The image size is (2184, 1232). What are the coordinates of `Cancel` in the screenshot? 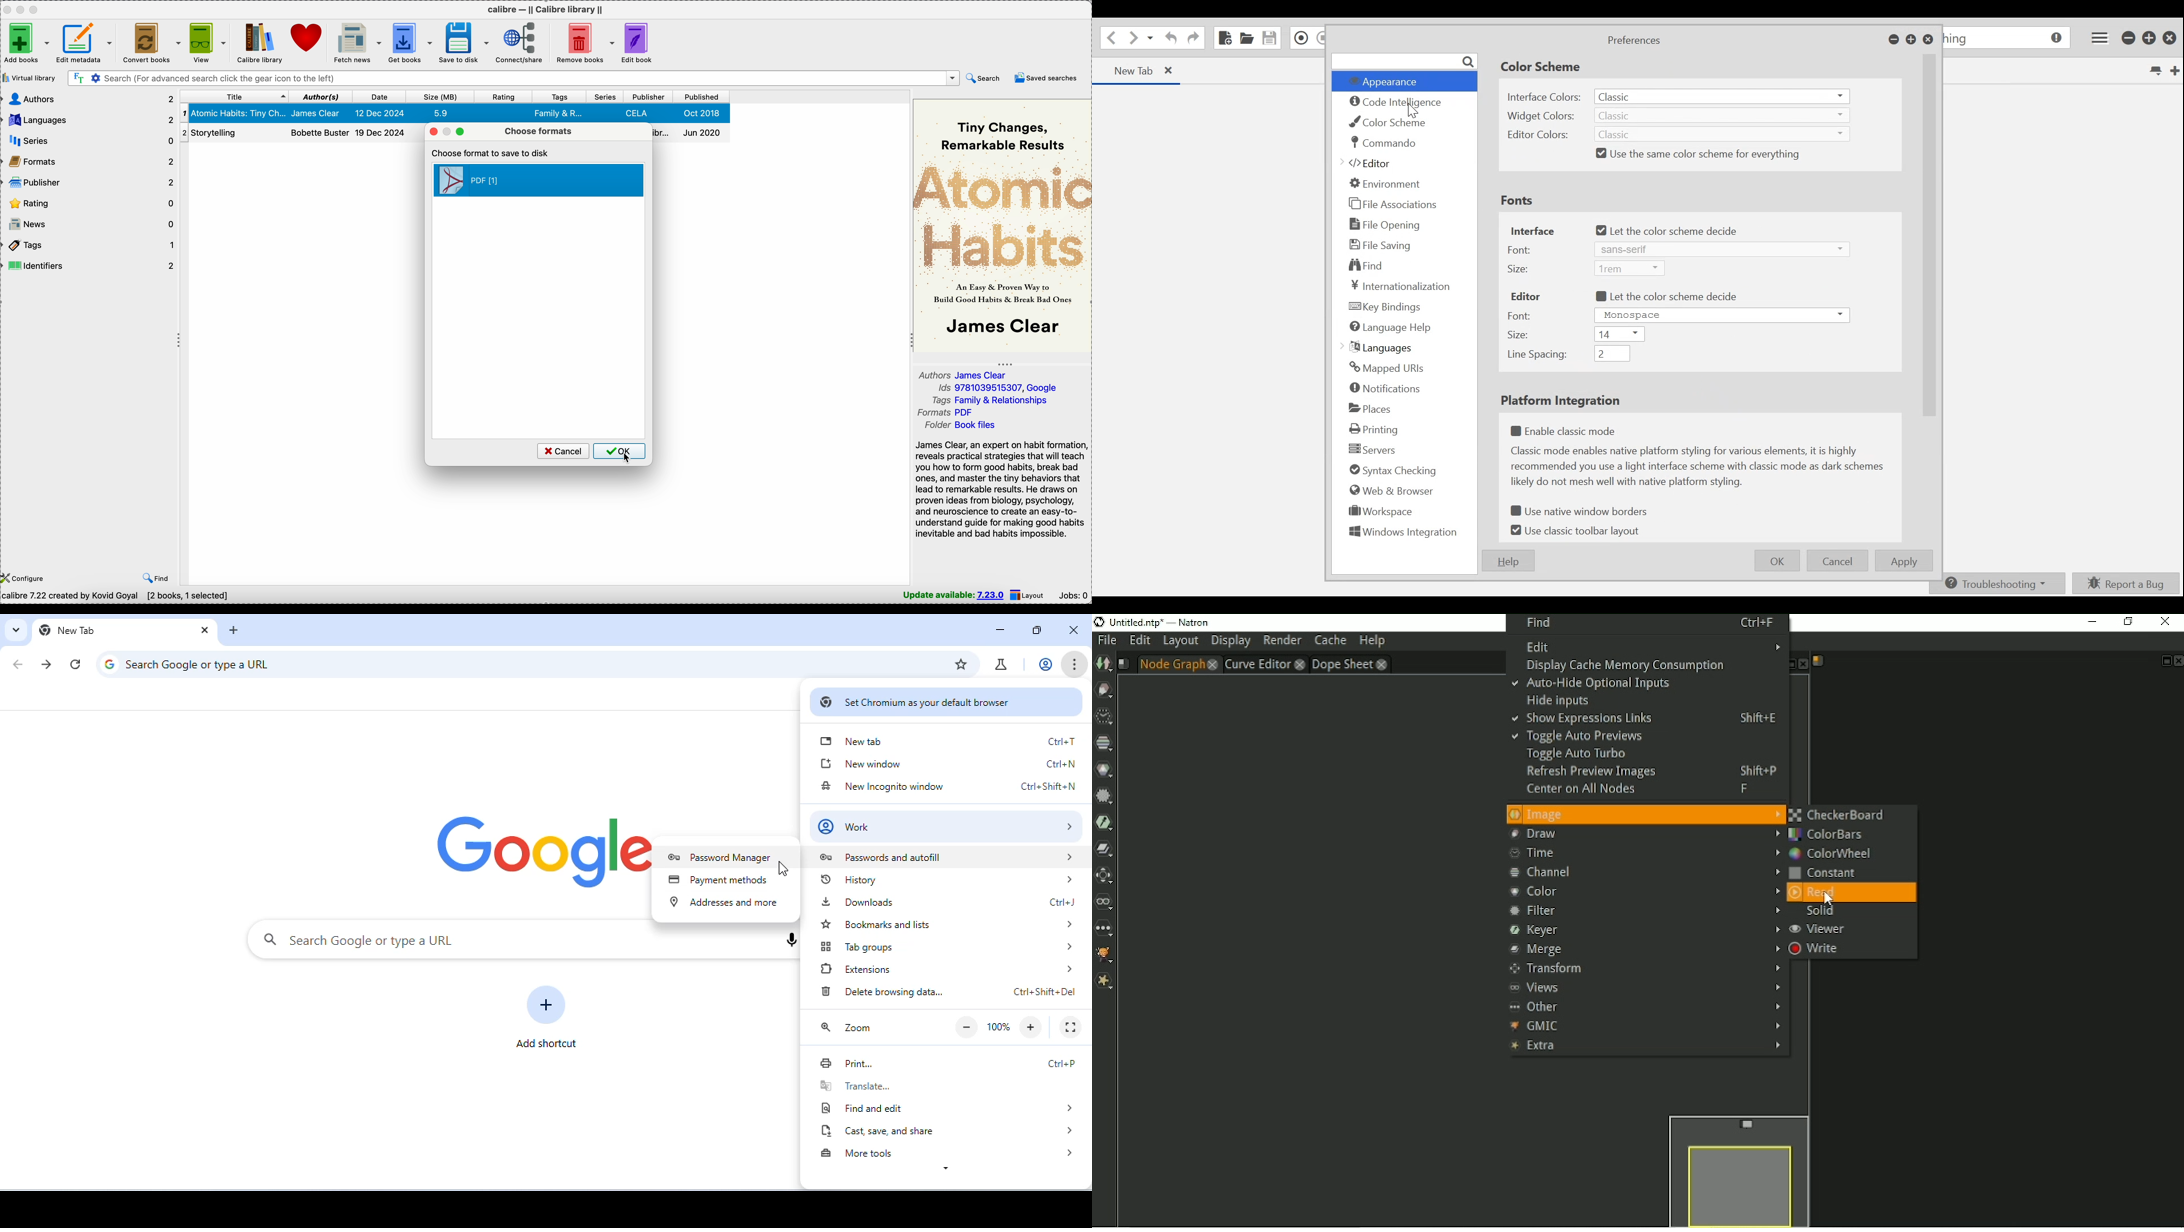 It's located at (1838, 561).